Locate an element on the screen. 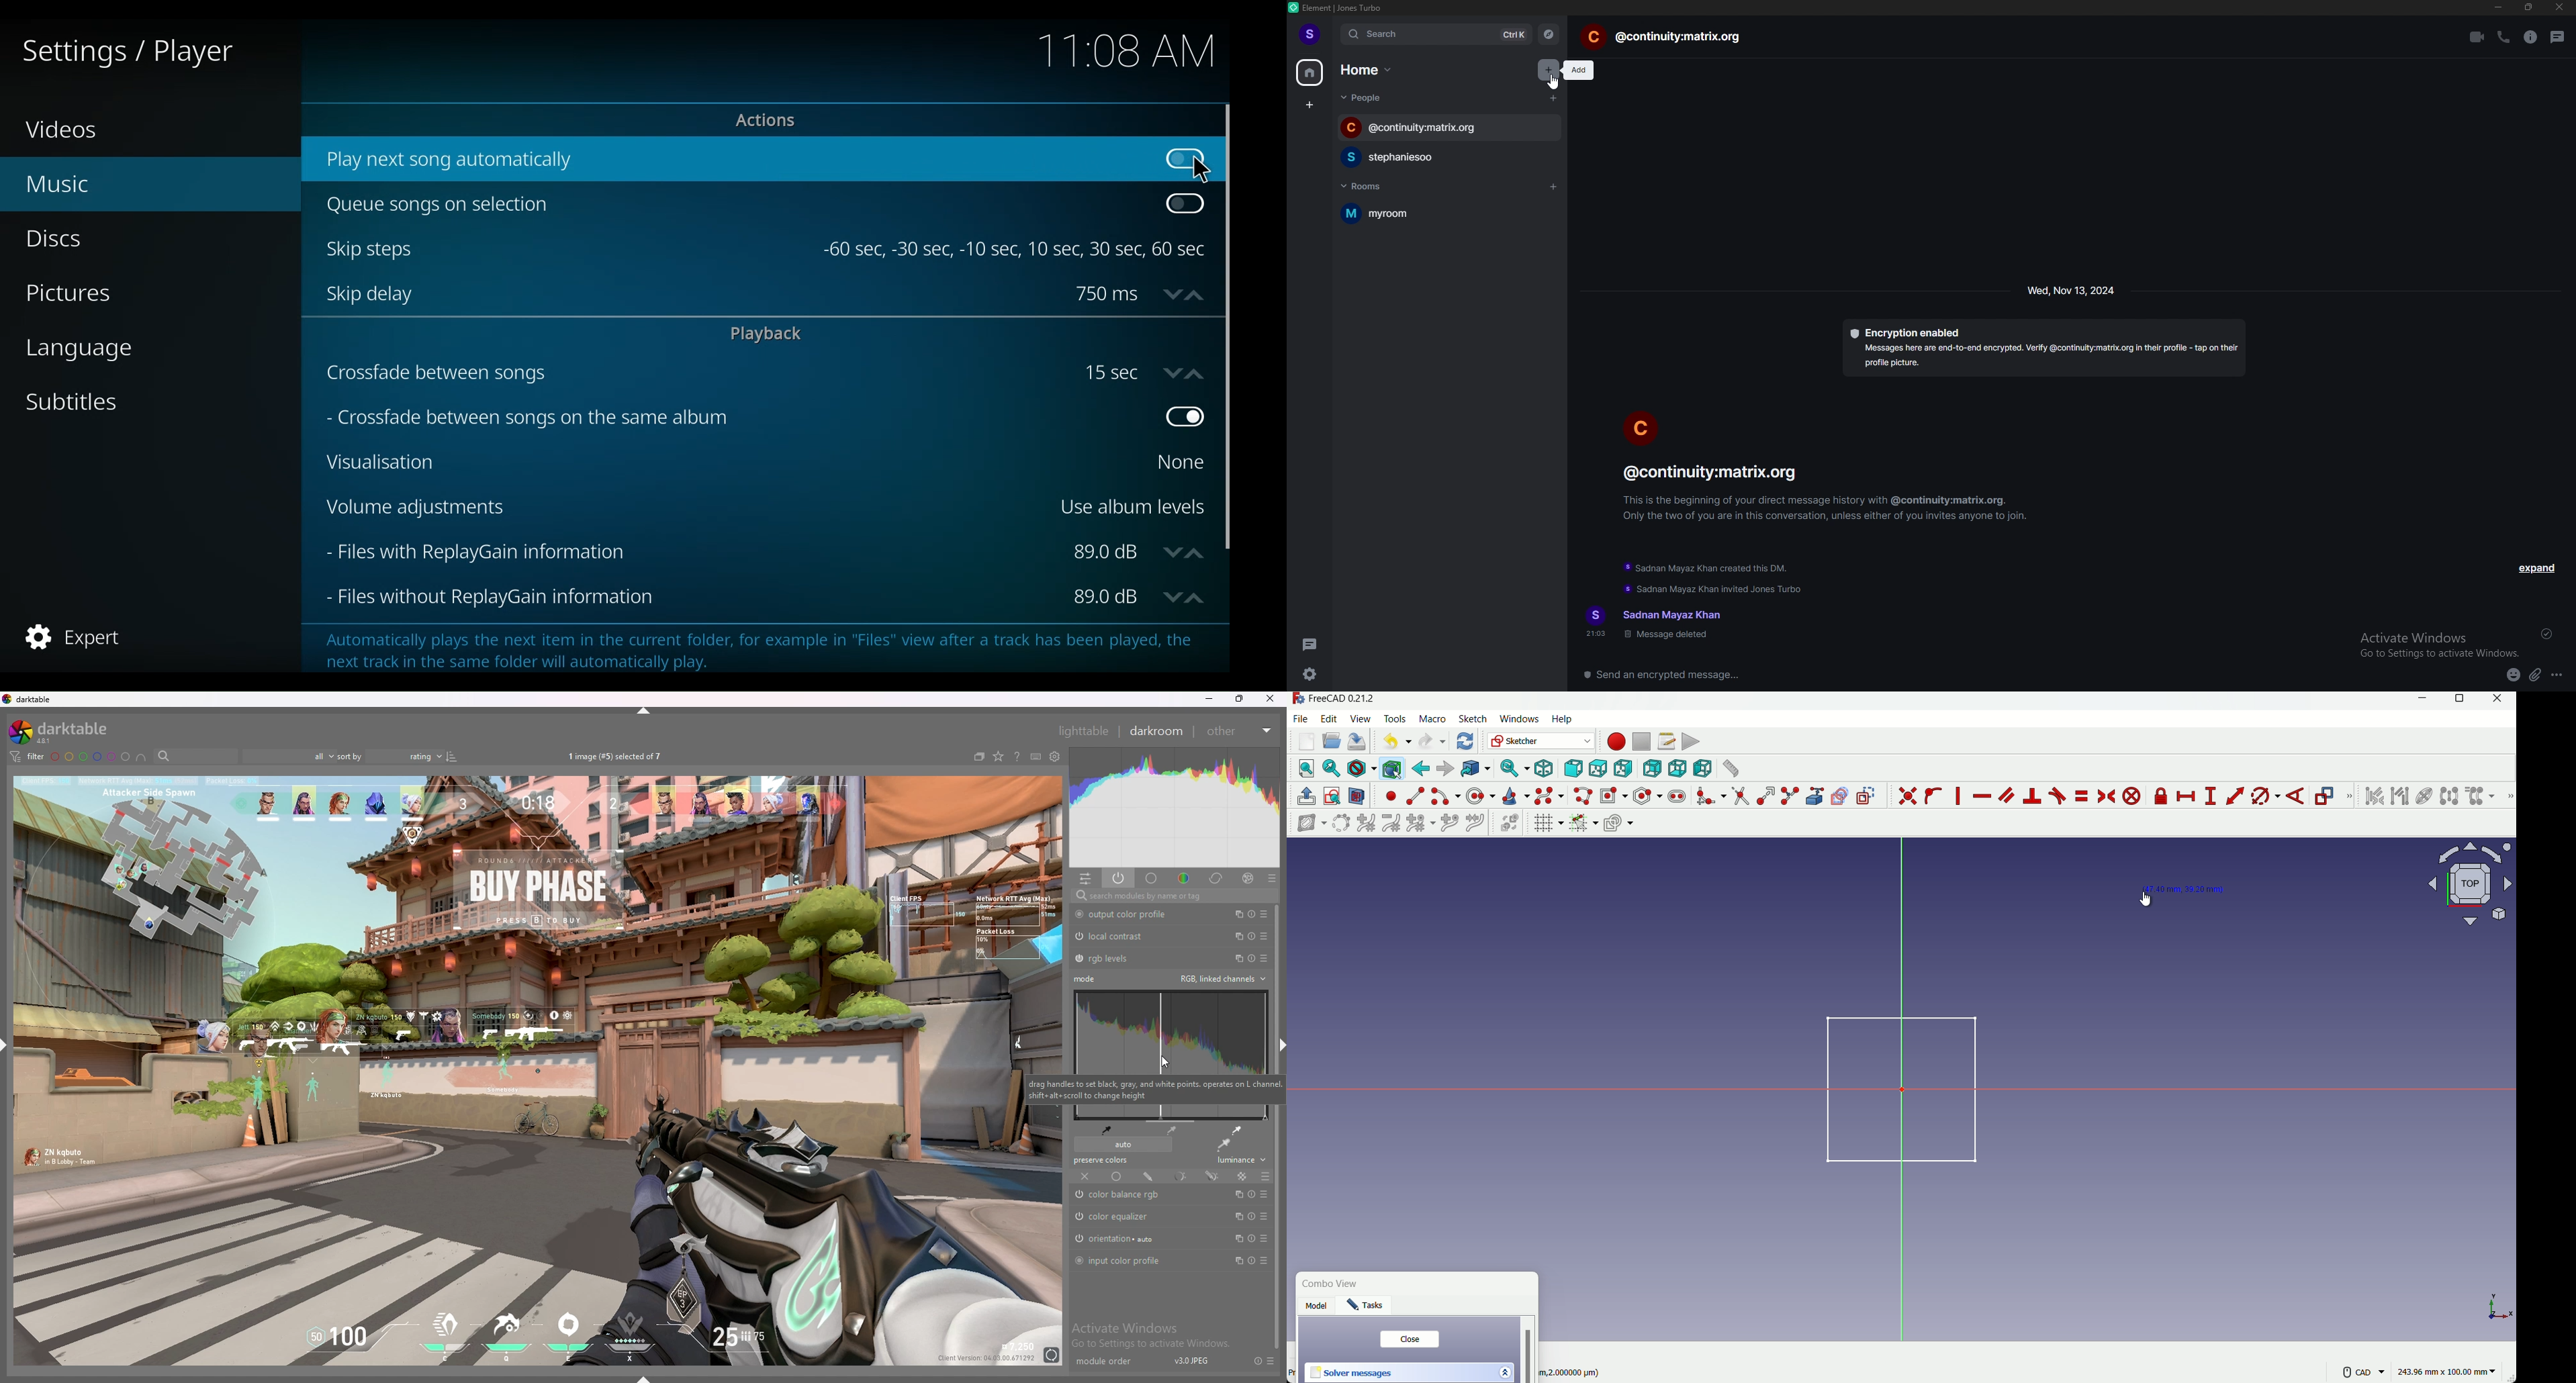 This screenshot has height=1400, width=2576. language is located at coordinates (85, 353).